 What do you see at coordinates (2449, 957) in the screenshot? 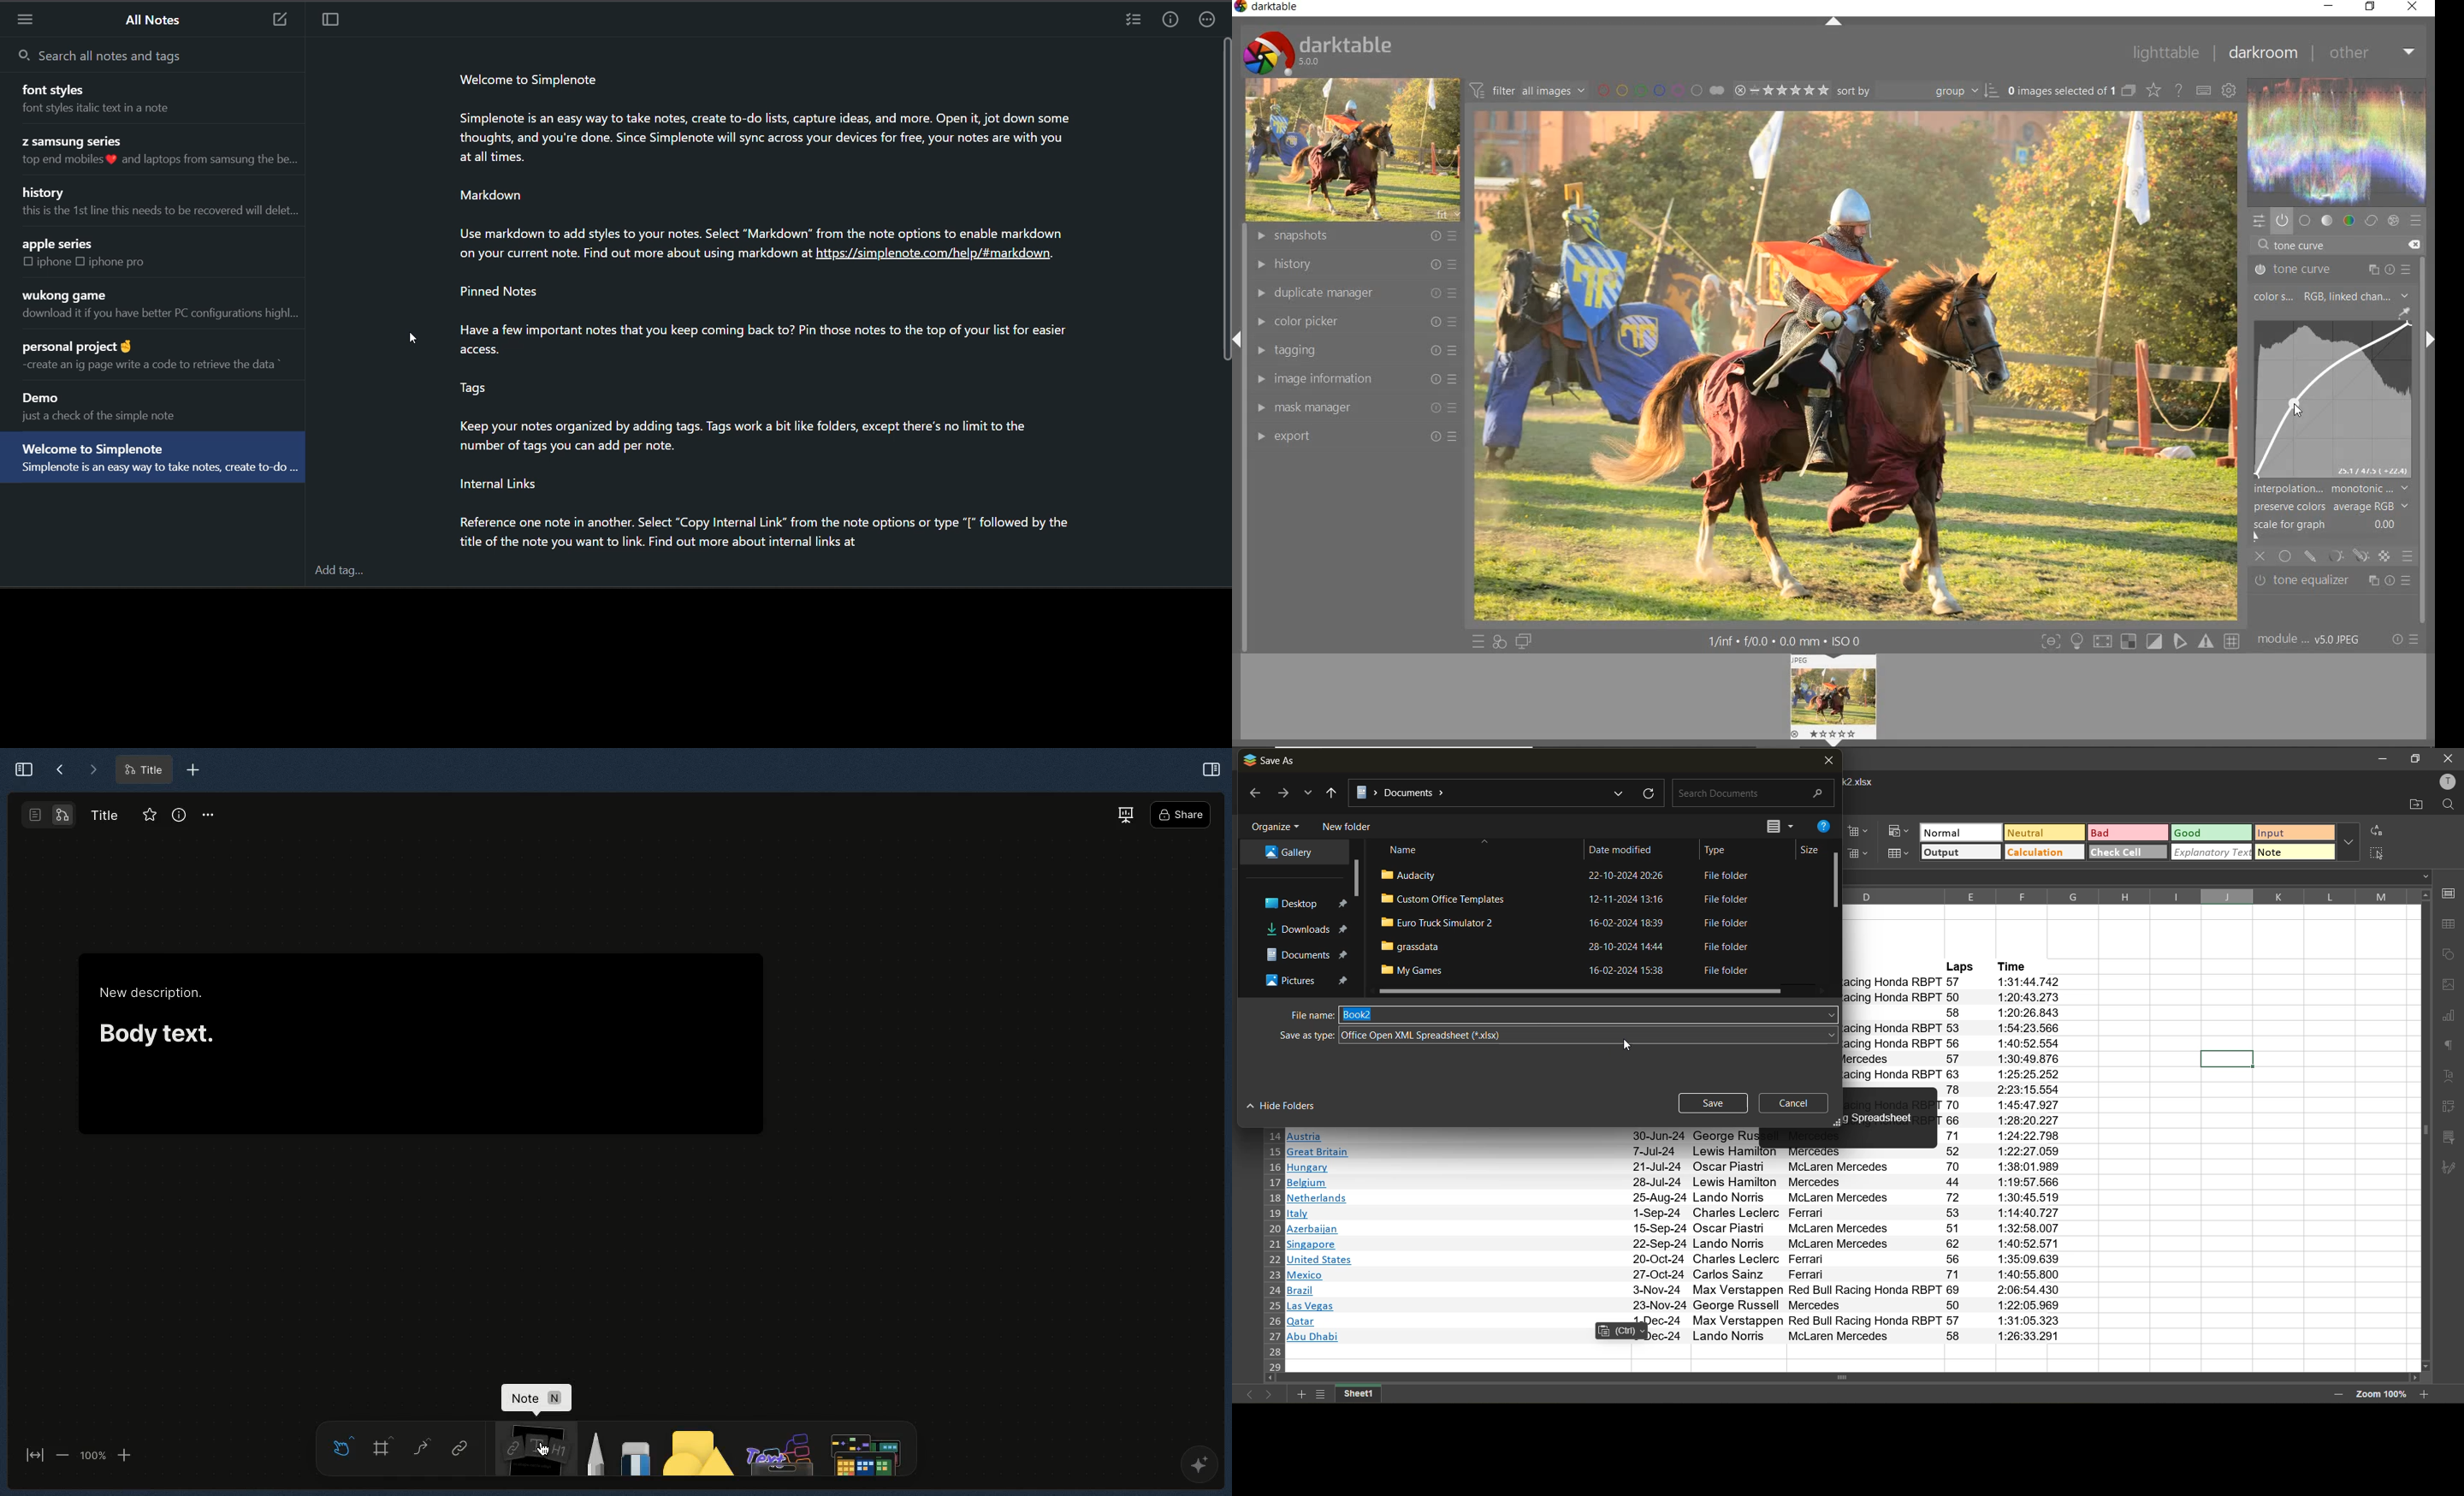
I see `shapes` at bounding box center [2449, 957].